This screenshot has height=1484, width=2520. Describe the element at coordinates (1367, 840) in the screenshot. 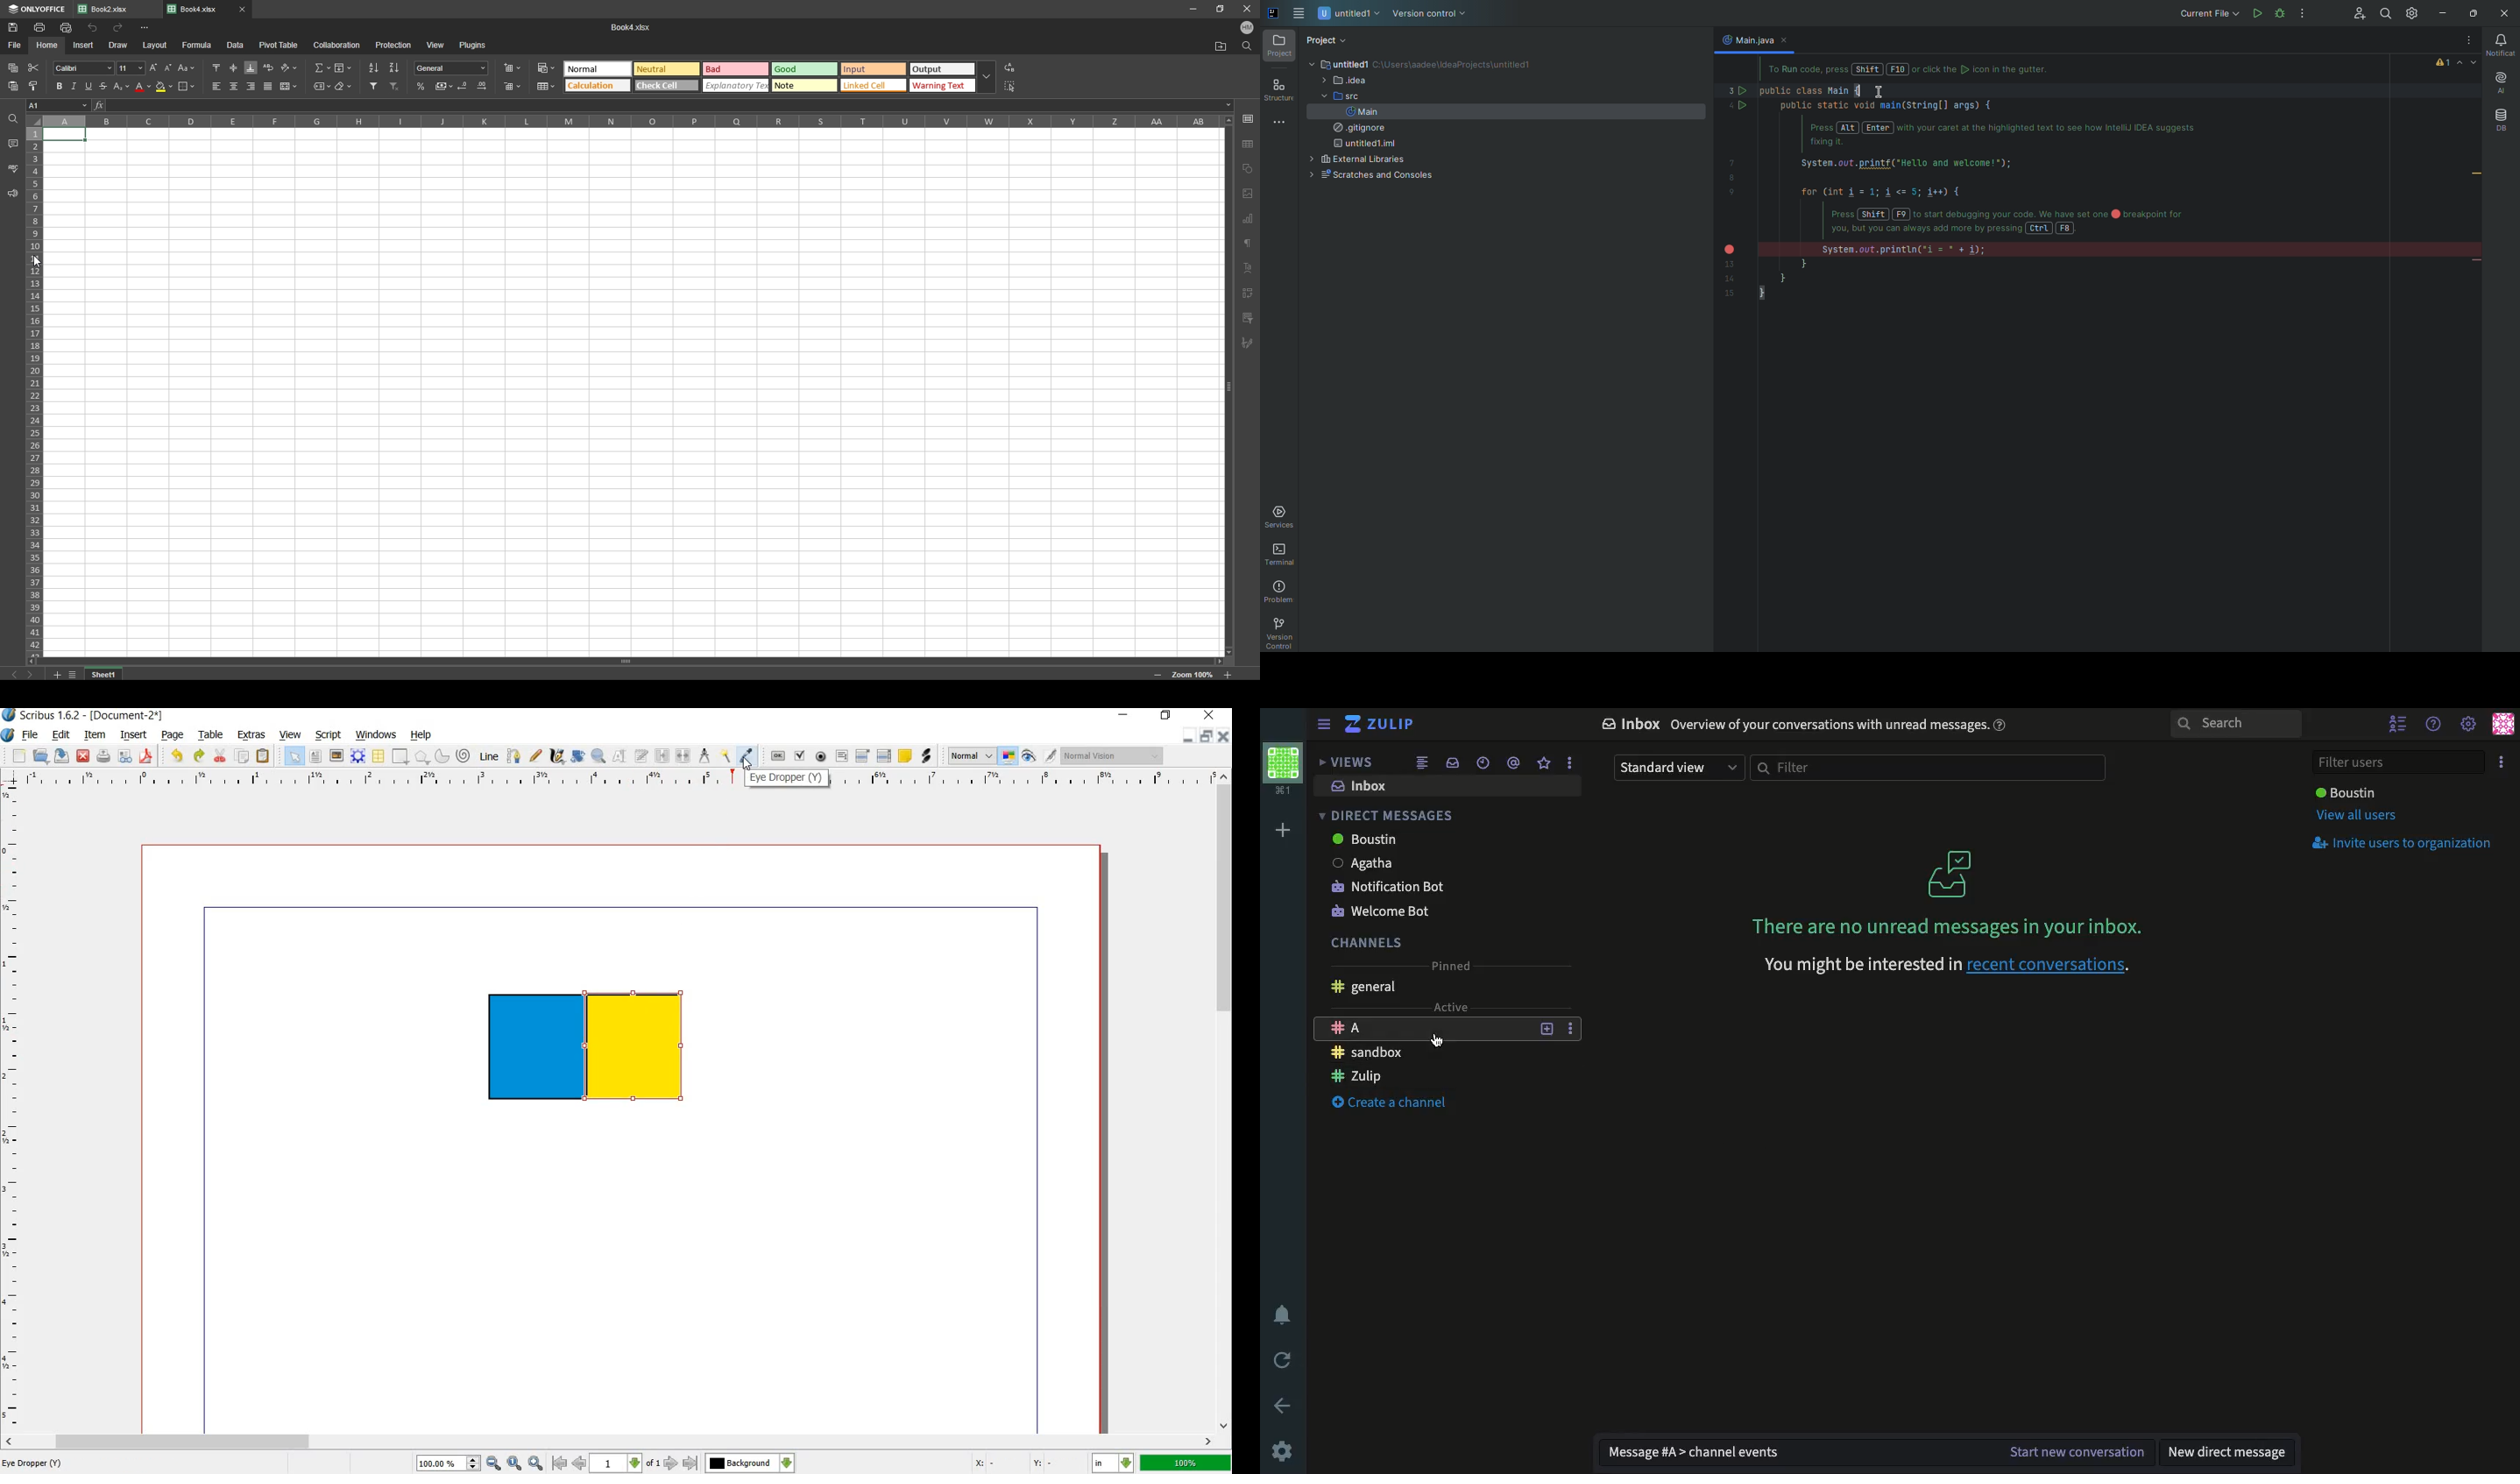

I see `boustin` at that location.